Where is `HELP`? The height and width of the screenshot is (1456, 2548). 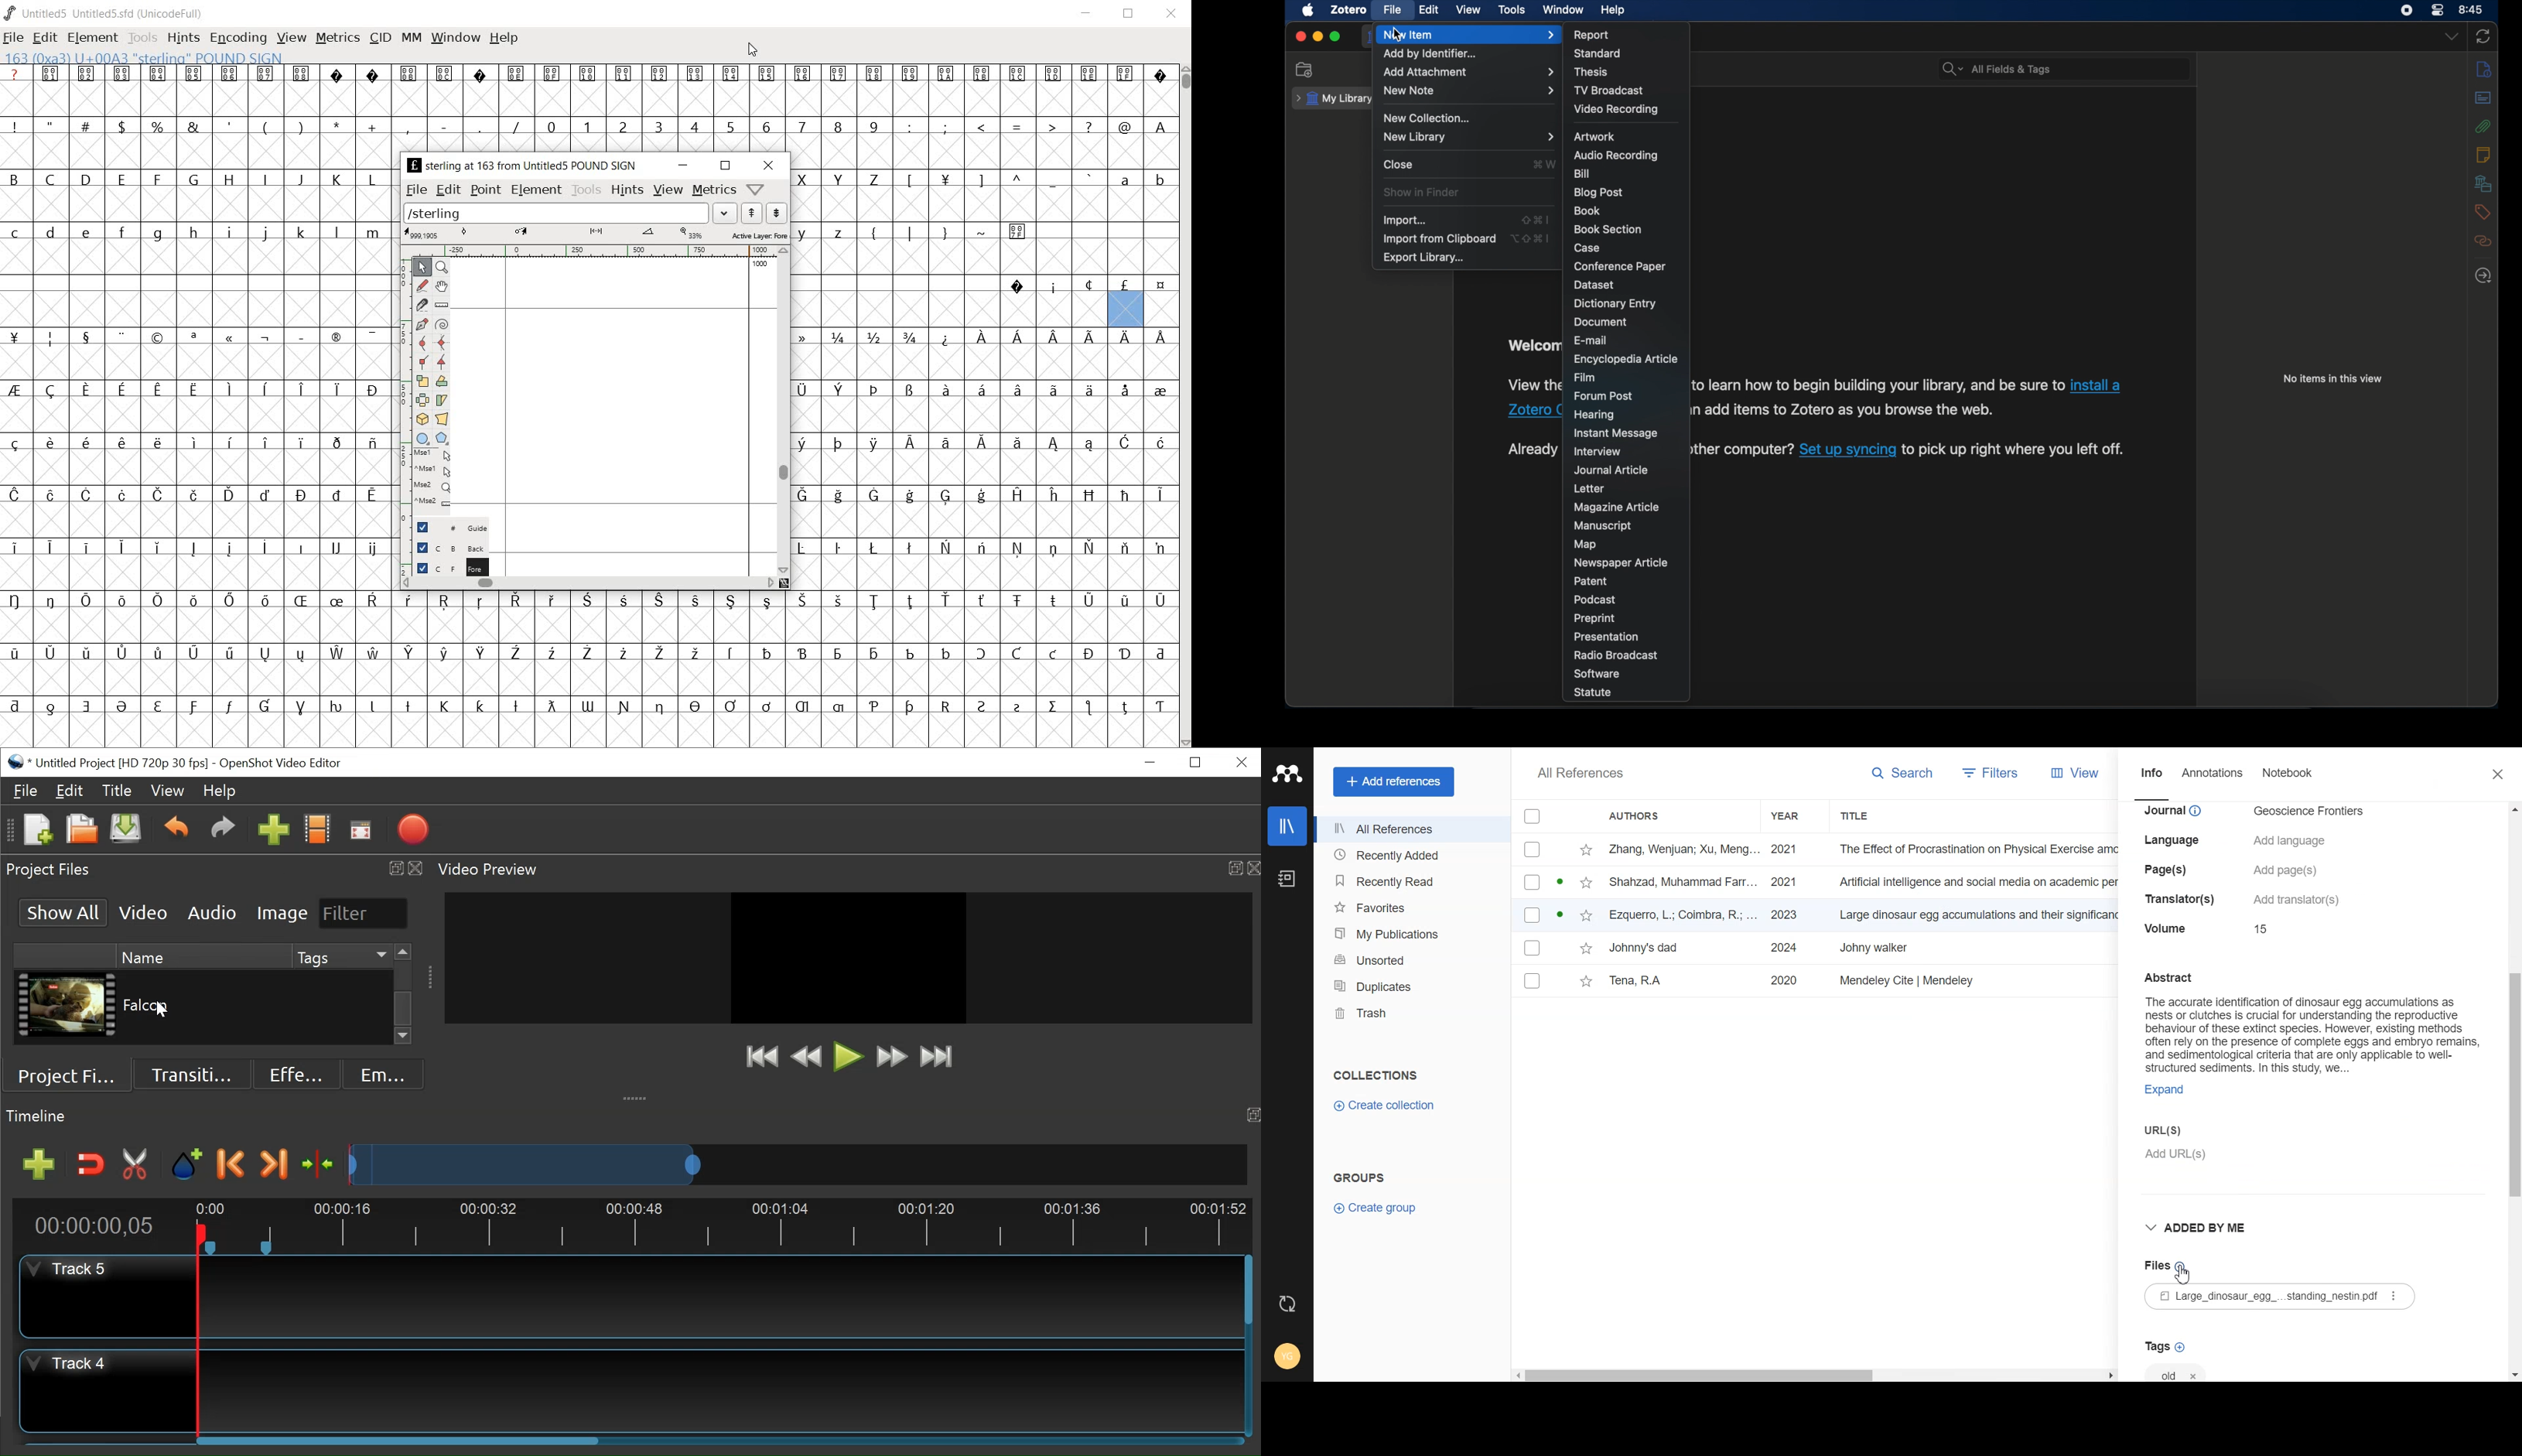 HELP is located at coordinates (503, 39).